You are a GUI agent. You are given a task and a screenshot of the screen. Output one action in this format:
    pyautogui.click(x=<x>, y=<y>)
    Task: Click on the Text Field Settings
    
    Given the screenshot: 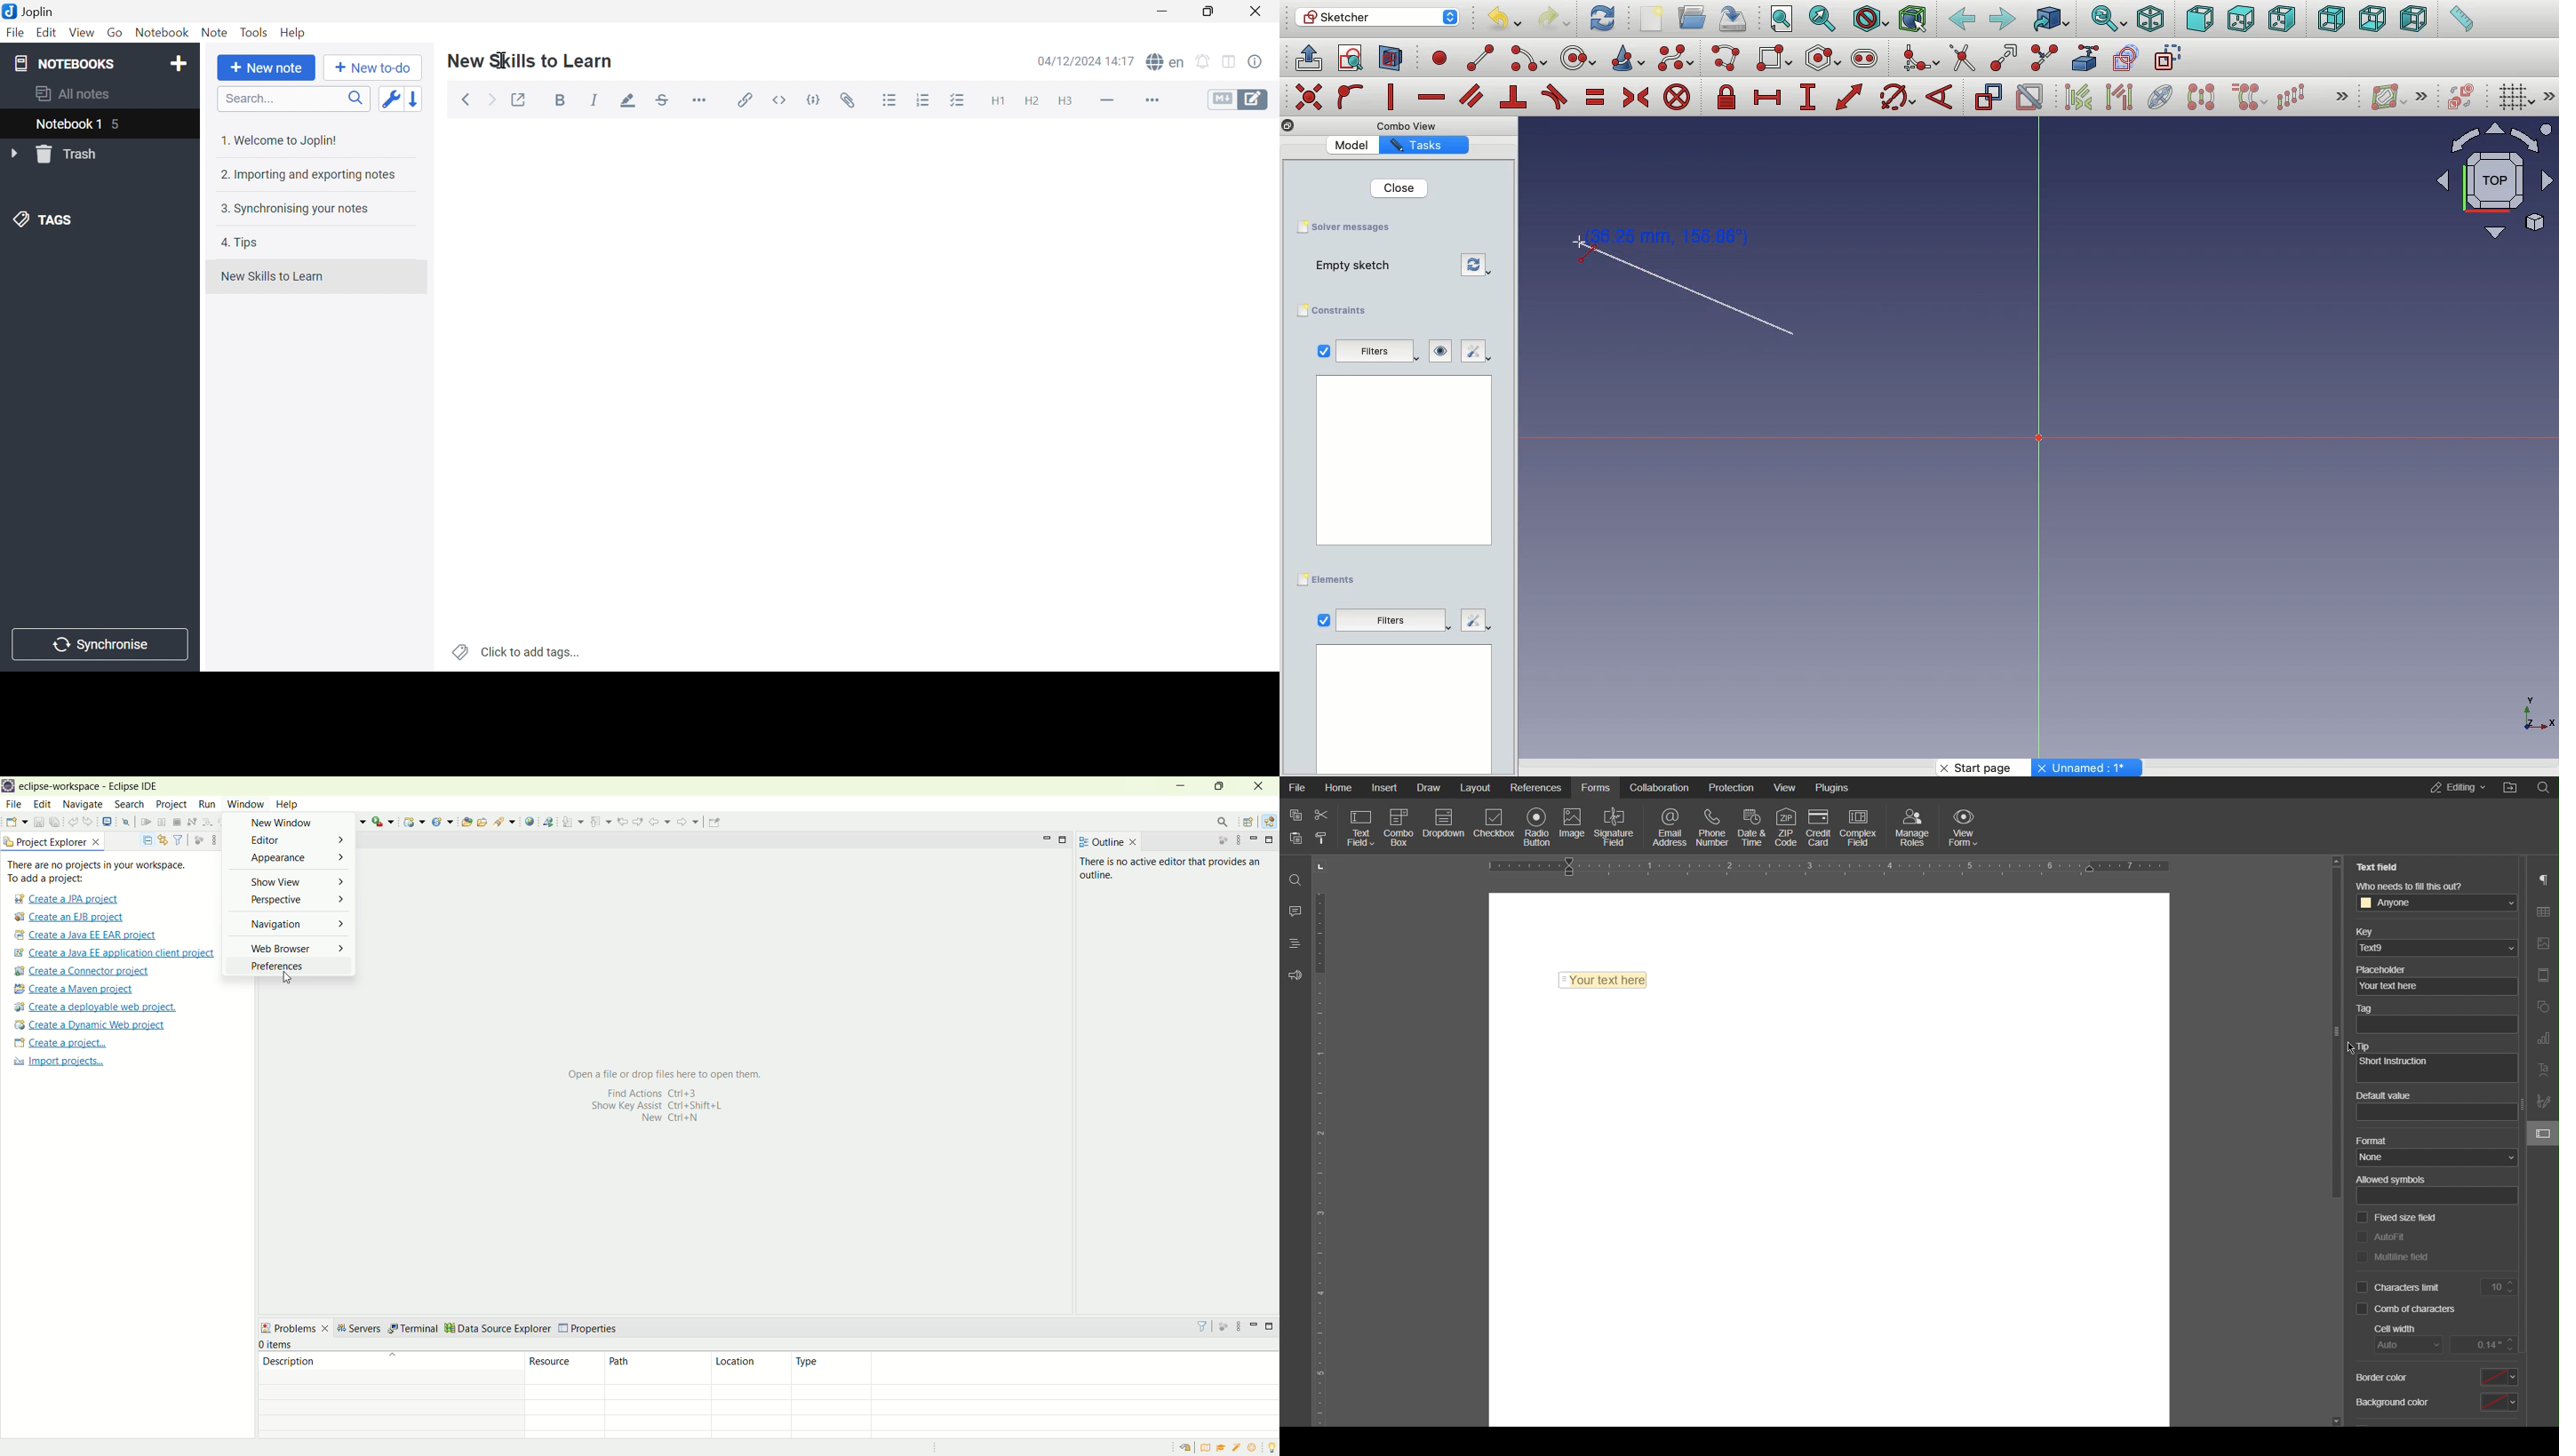 What is the action you would take?
    pyautogui.click(x=2542, y=1133)
    